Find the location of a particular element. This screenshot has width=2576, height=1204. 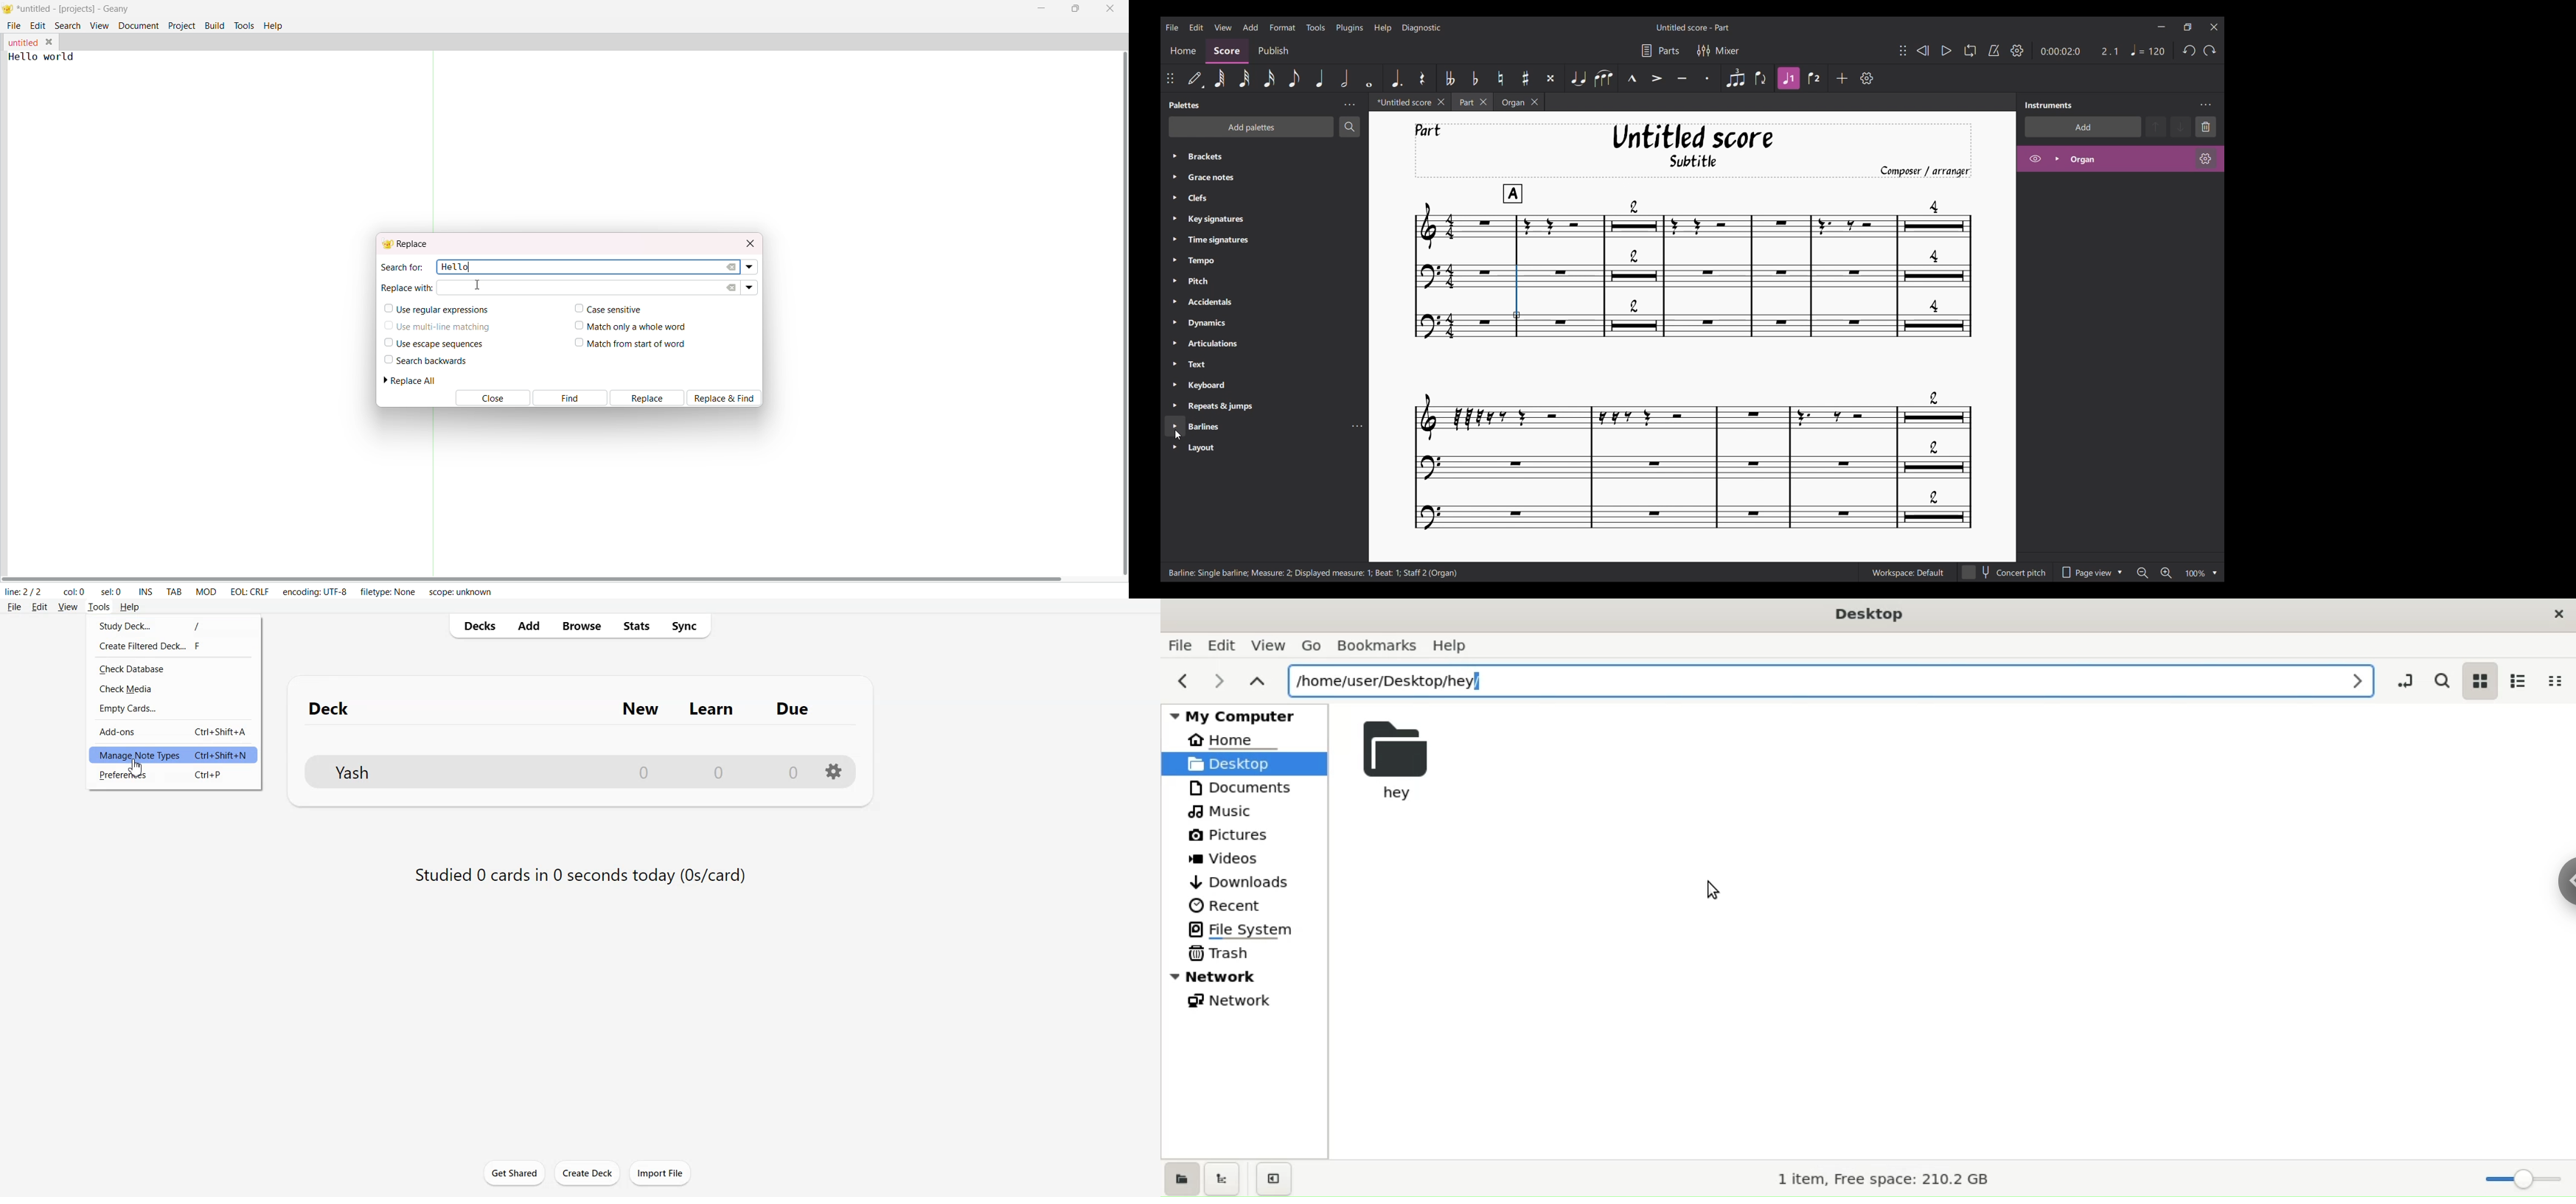

Delete is located at coordinates (2206, 127).